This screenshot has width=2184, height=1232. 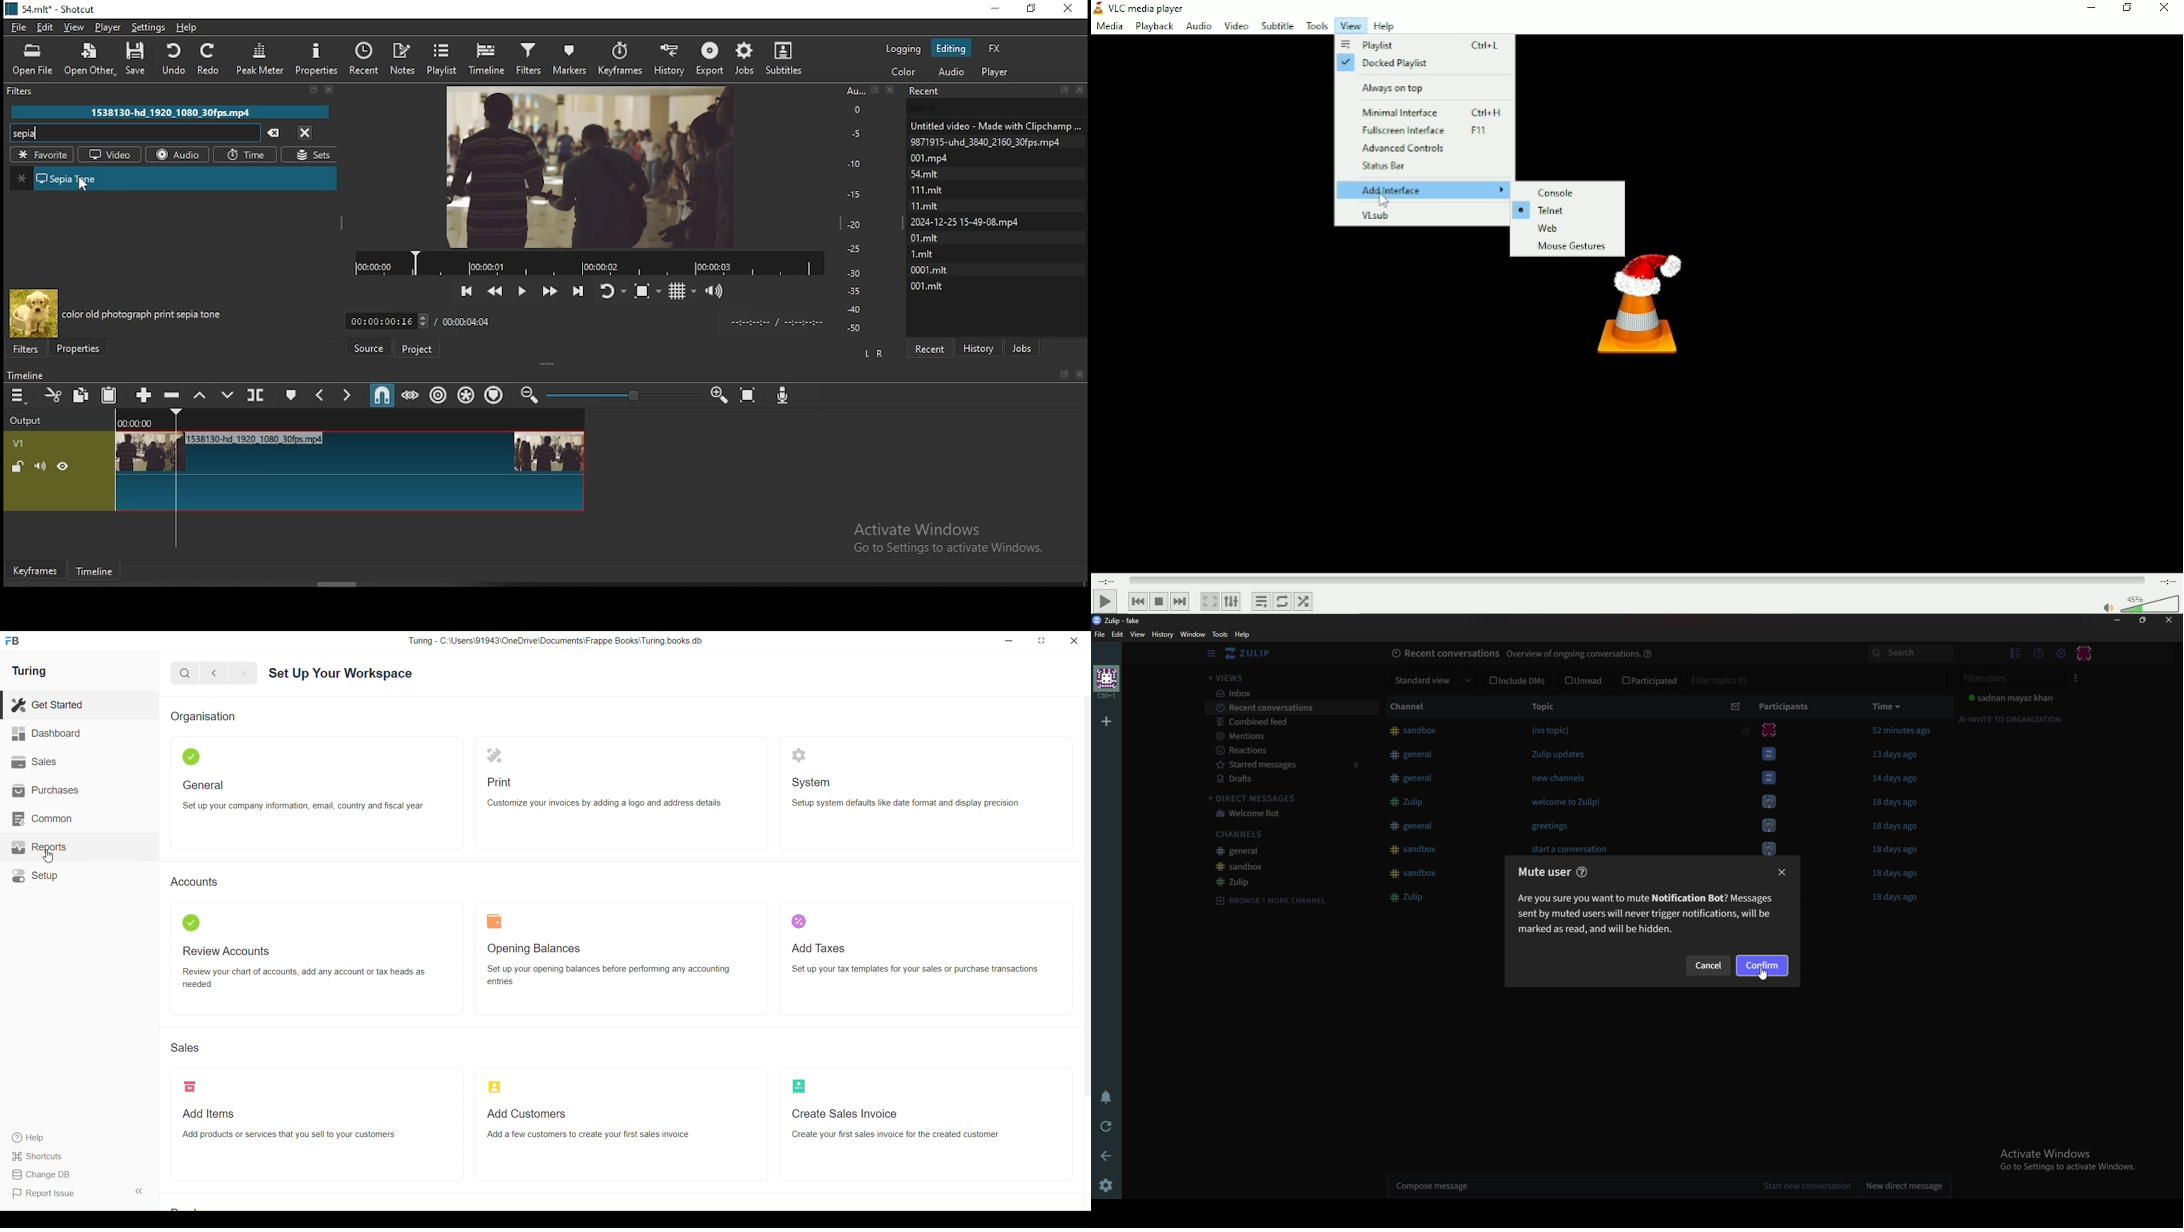 What do you see at coordinates (203, 717) in the screenshot?
I see `Organisation` at bounding box center [203, 717].